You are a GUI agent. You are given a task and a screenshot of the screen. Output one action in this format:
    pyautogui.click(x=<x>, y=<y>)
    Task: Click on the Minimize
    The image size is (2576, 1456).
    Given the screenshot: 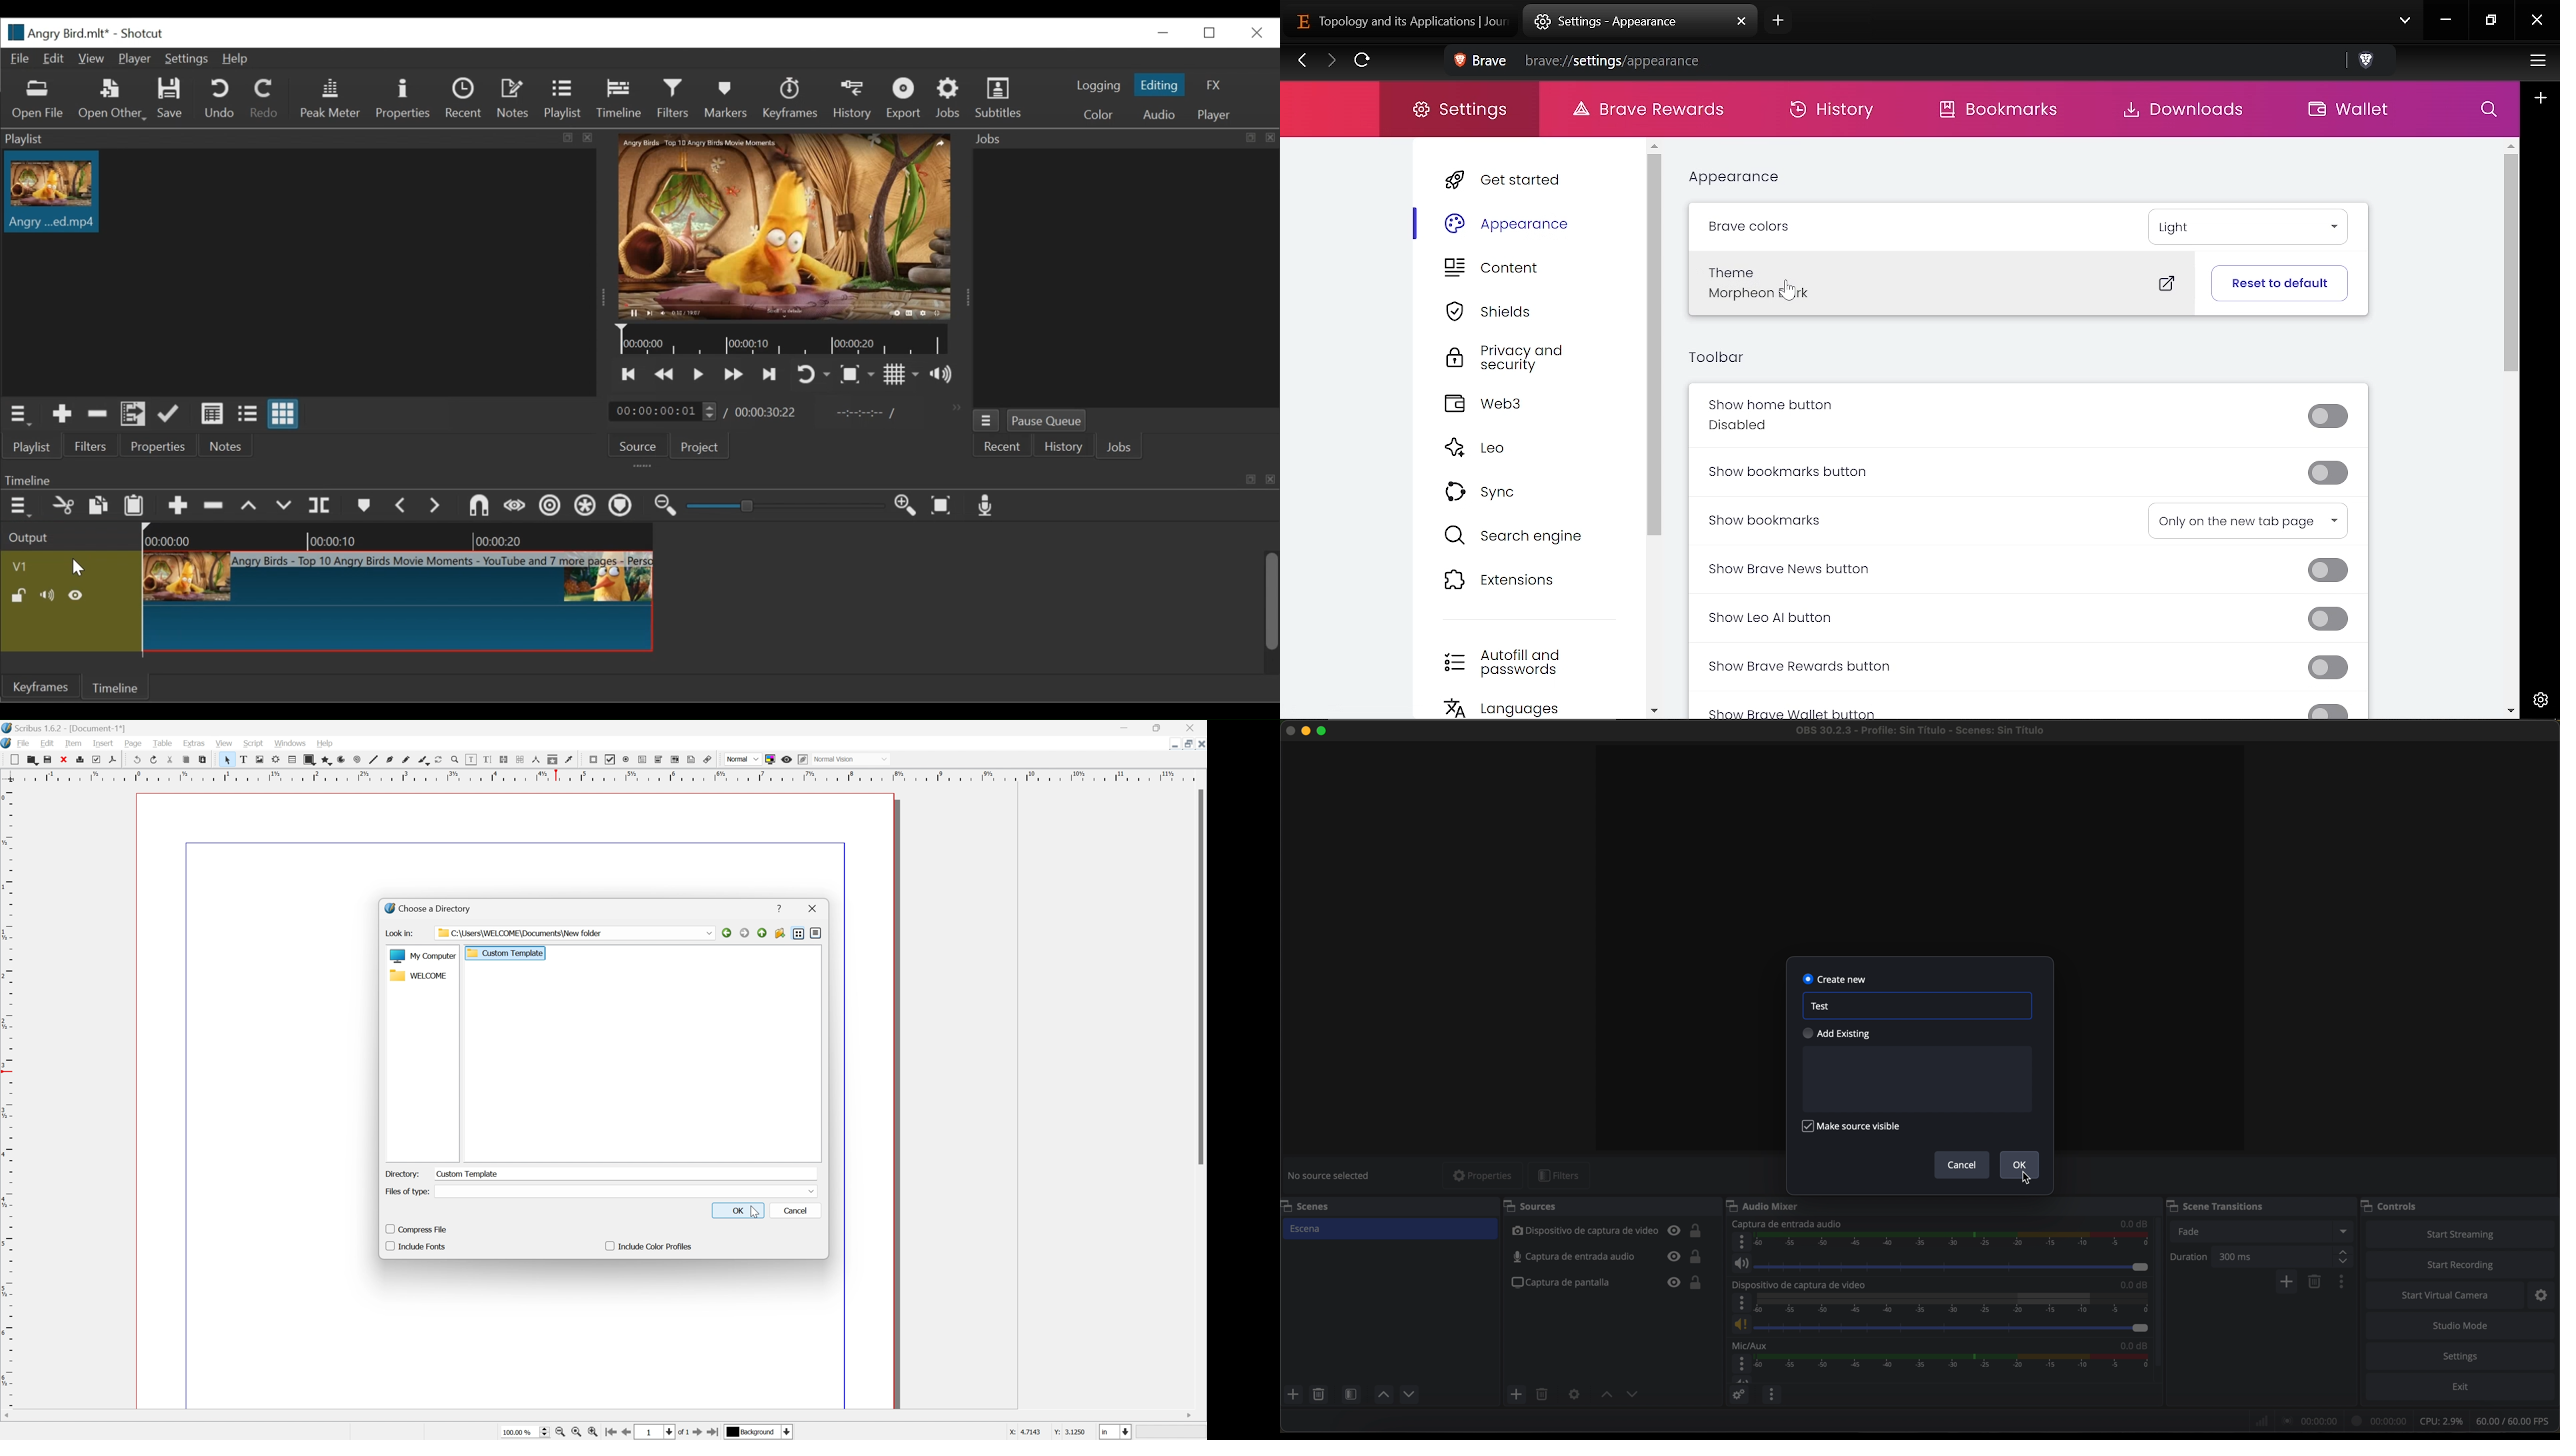 What is the action you would take?
    pyautogui.click(x=2446, y=22)
    